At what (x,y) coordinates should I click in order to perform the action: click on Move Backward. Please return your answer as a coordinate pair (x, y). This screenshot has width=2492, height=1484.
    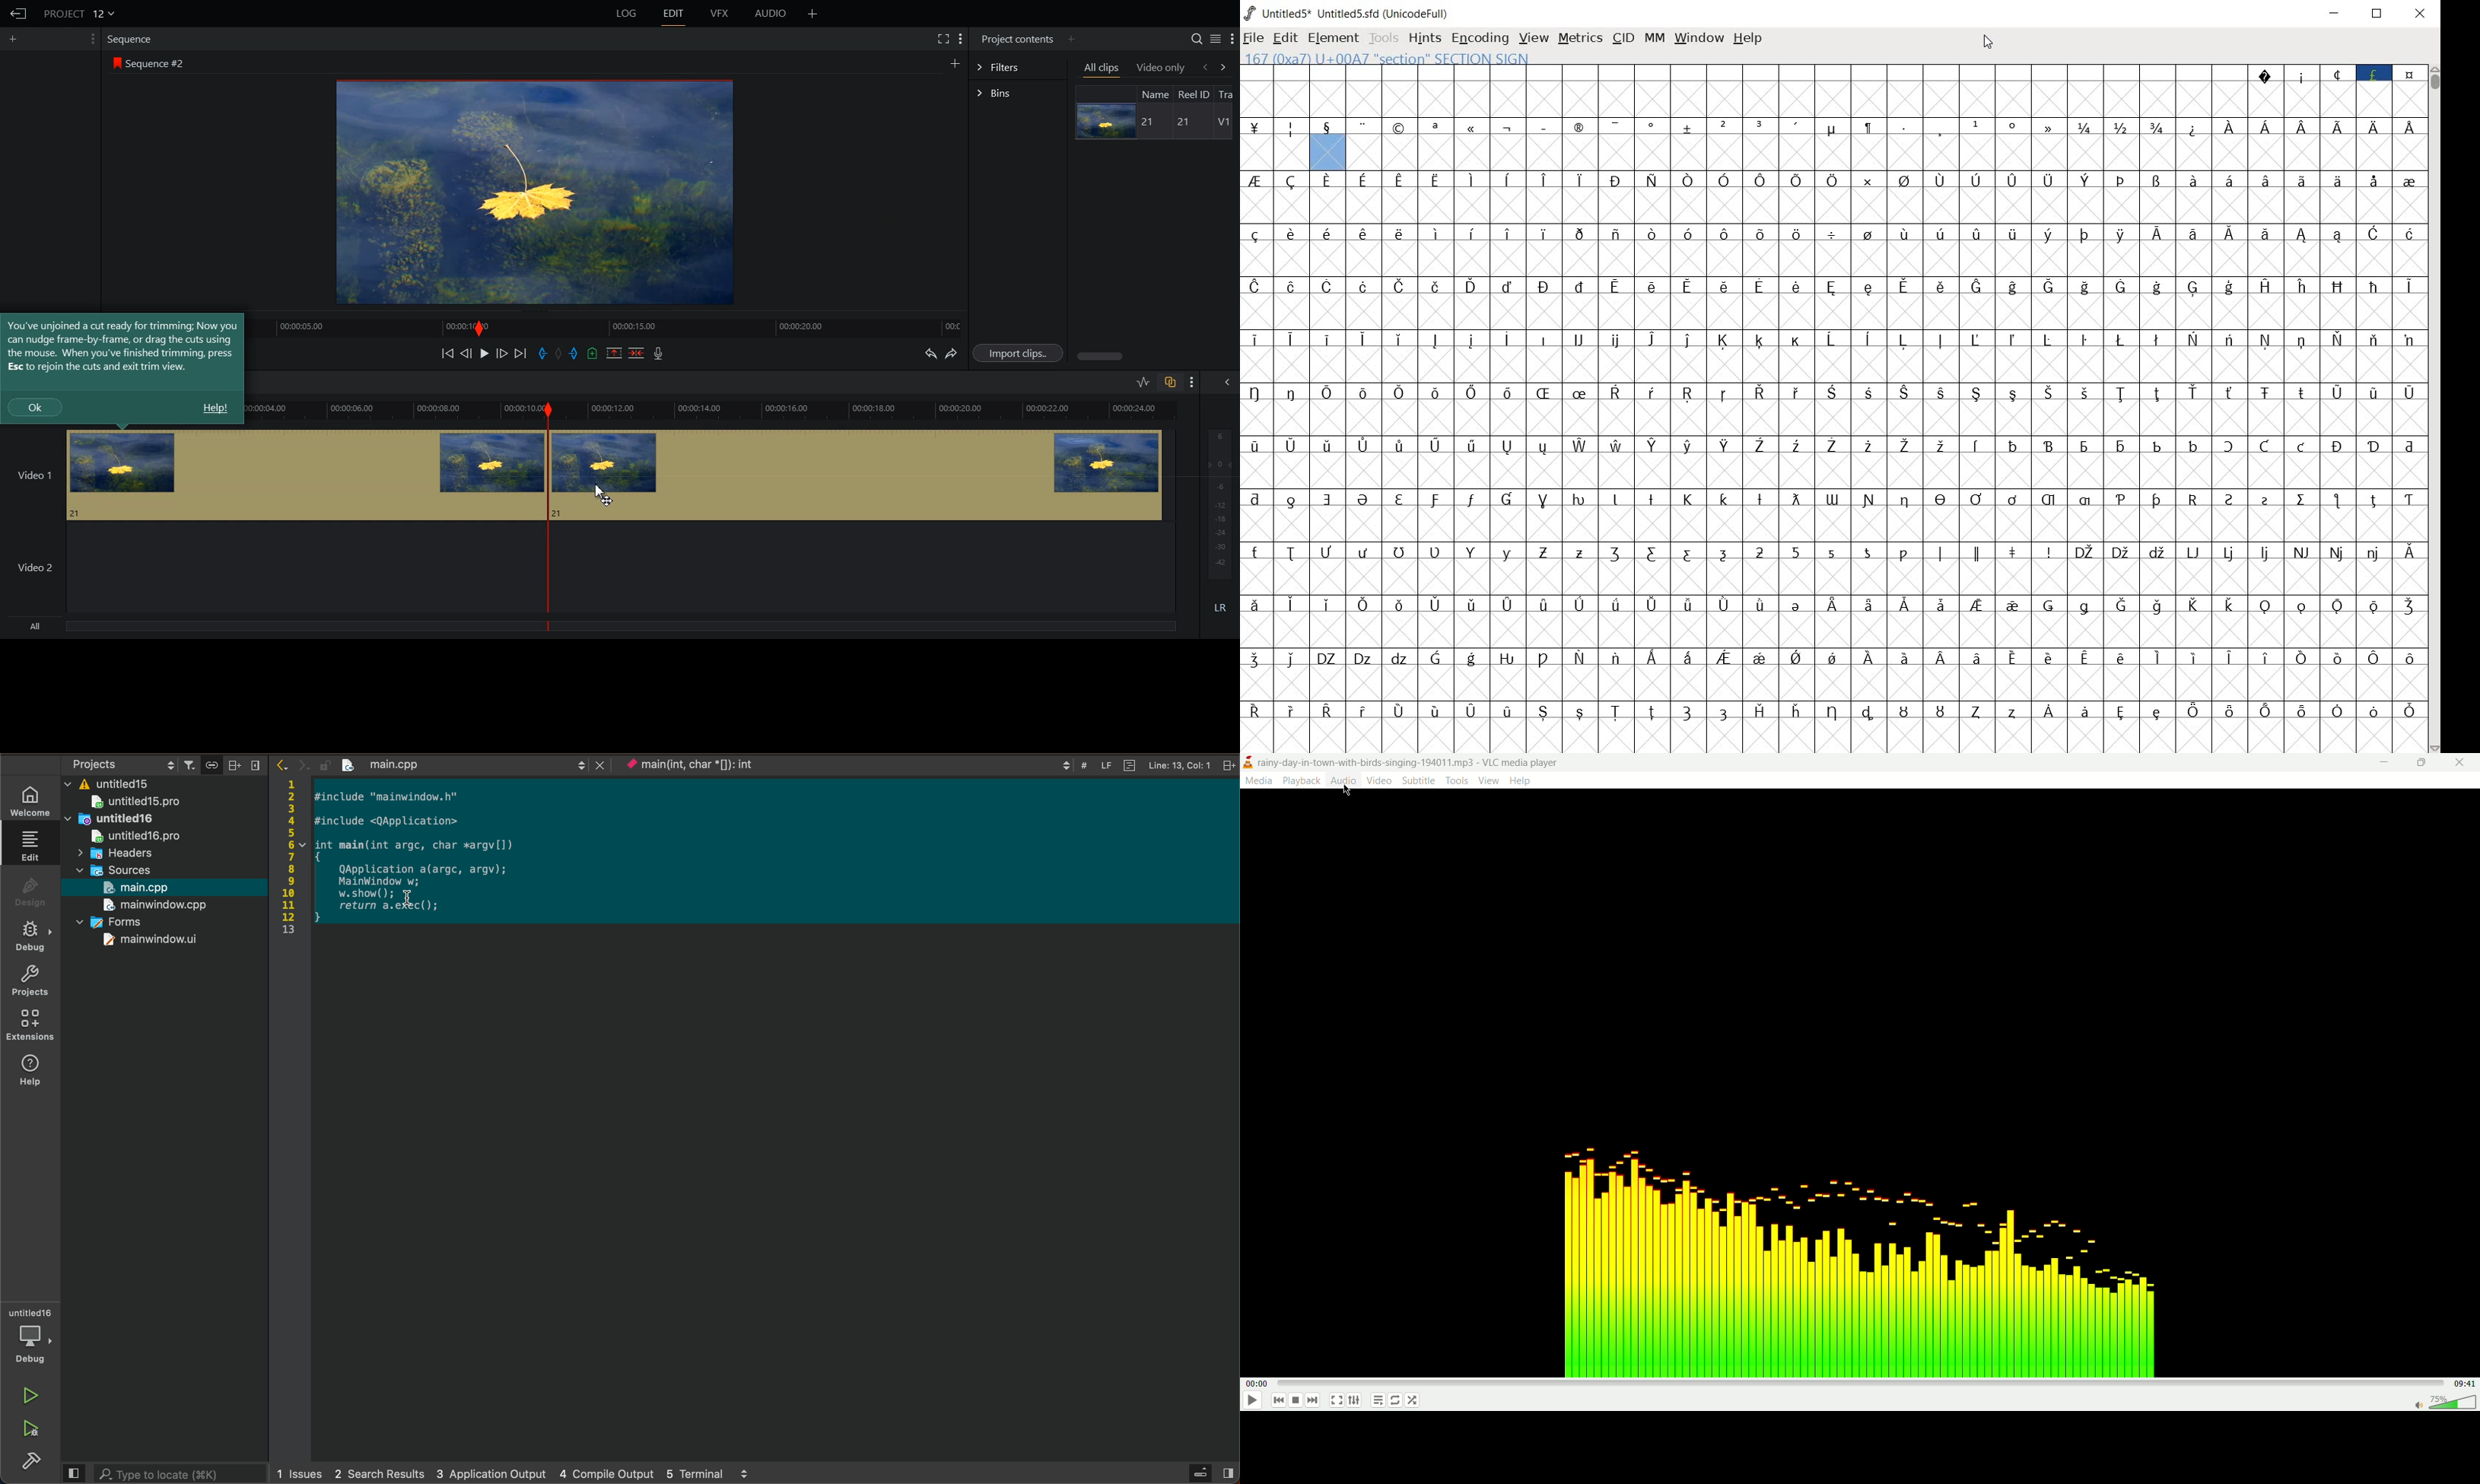
    Looking at the image, I should click on (447, 353).